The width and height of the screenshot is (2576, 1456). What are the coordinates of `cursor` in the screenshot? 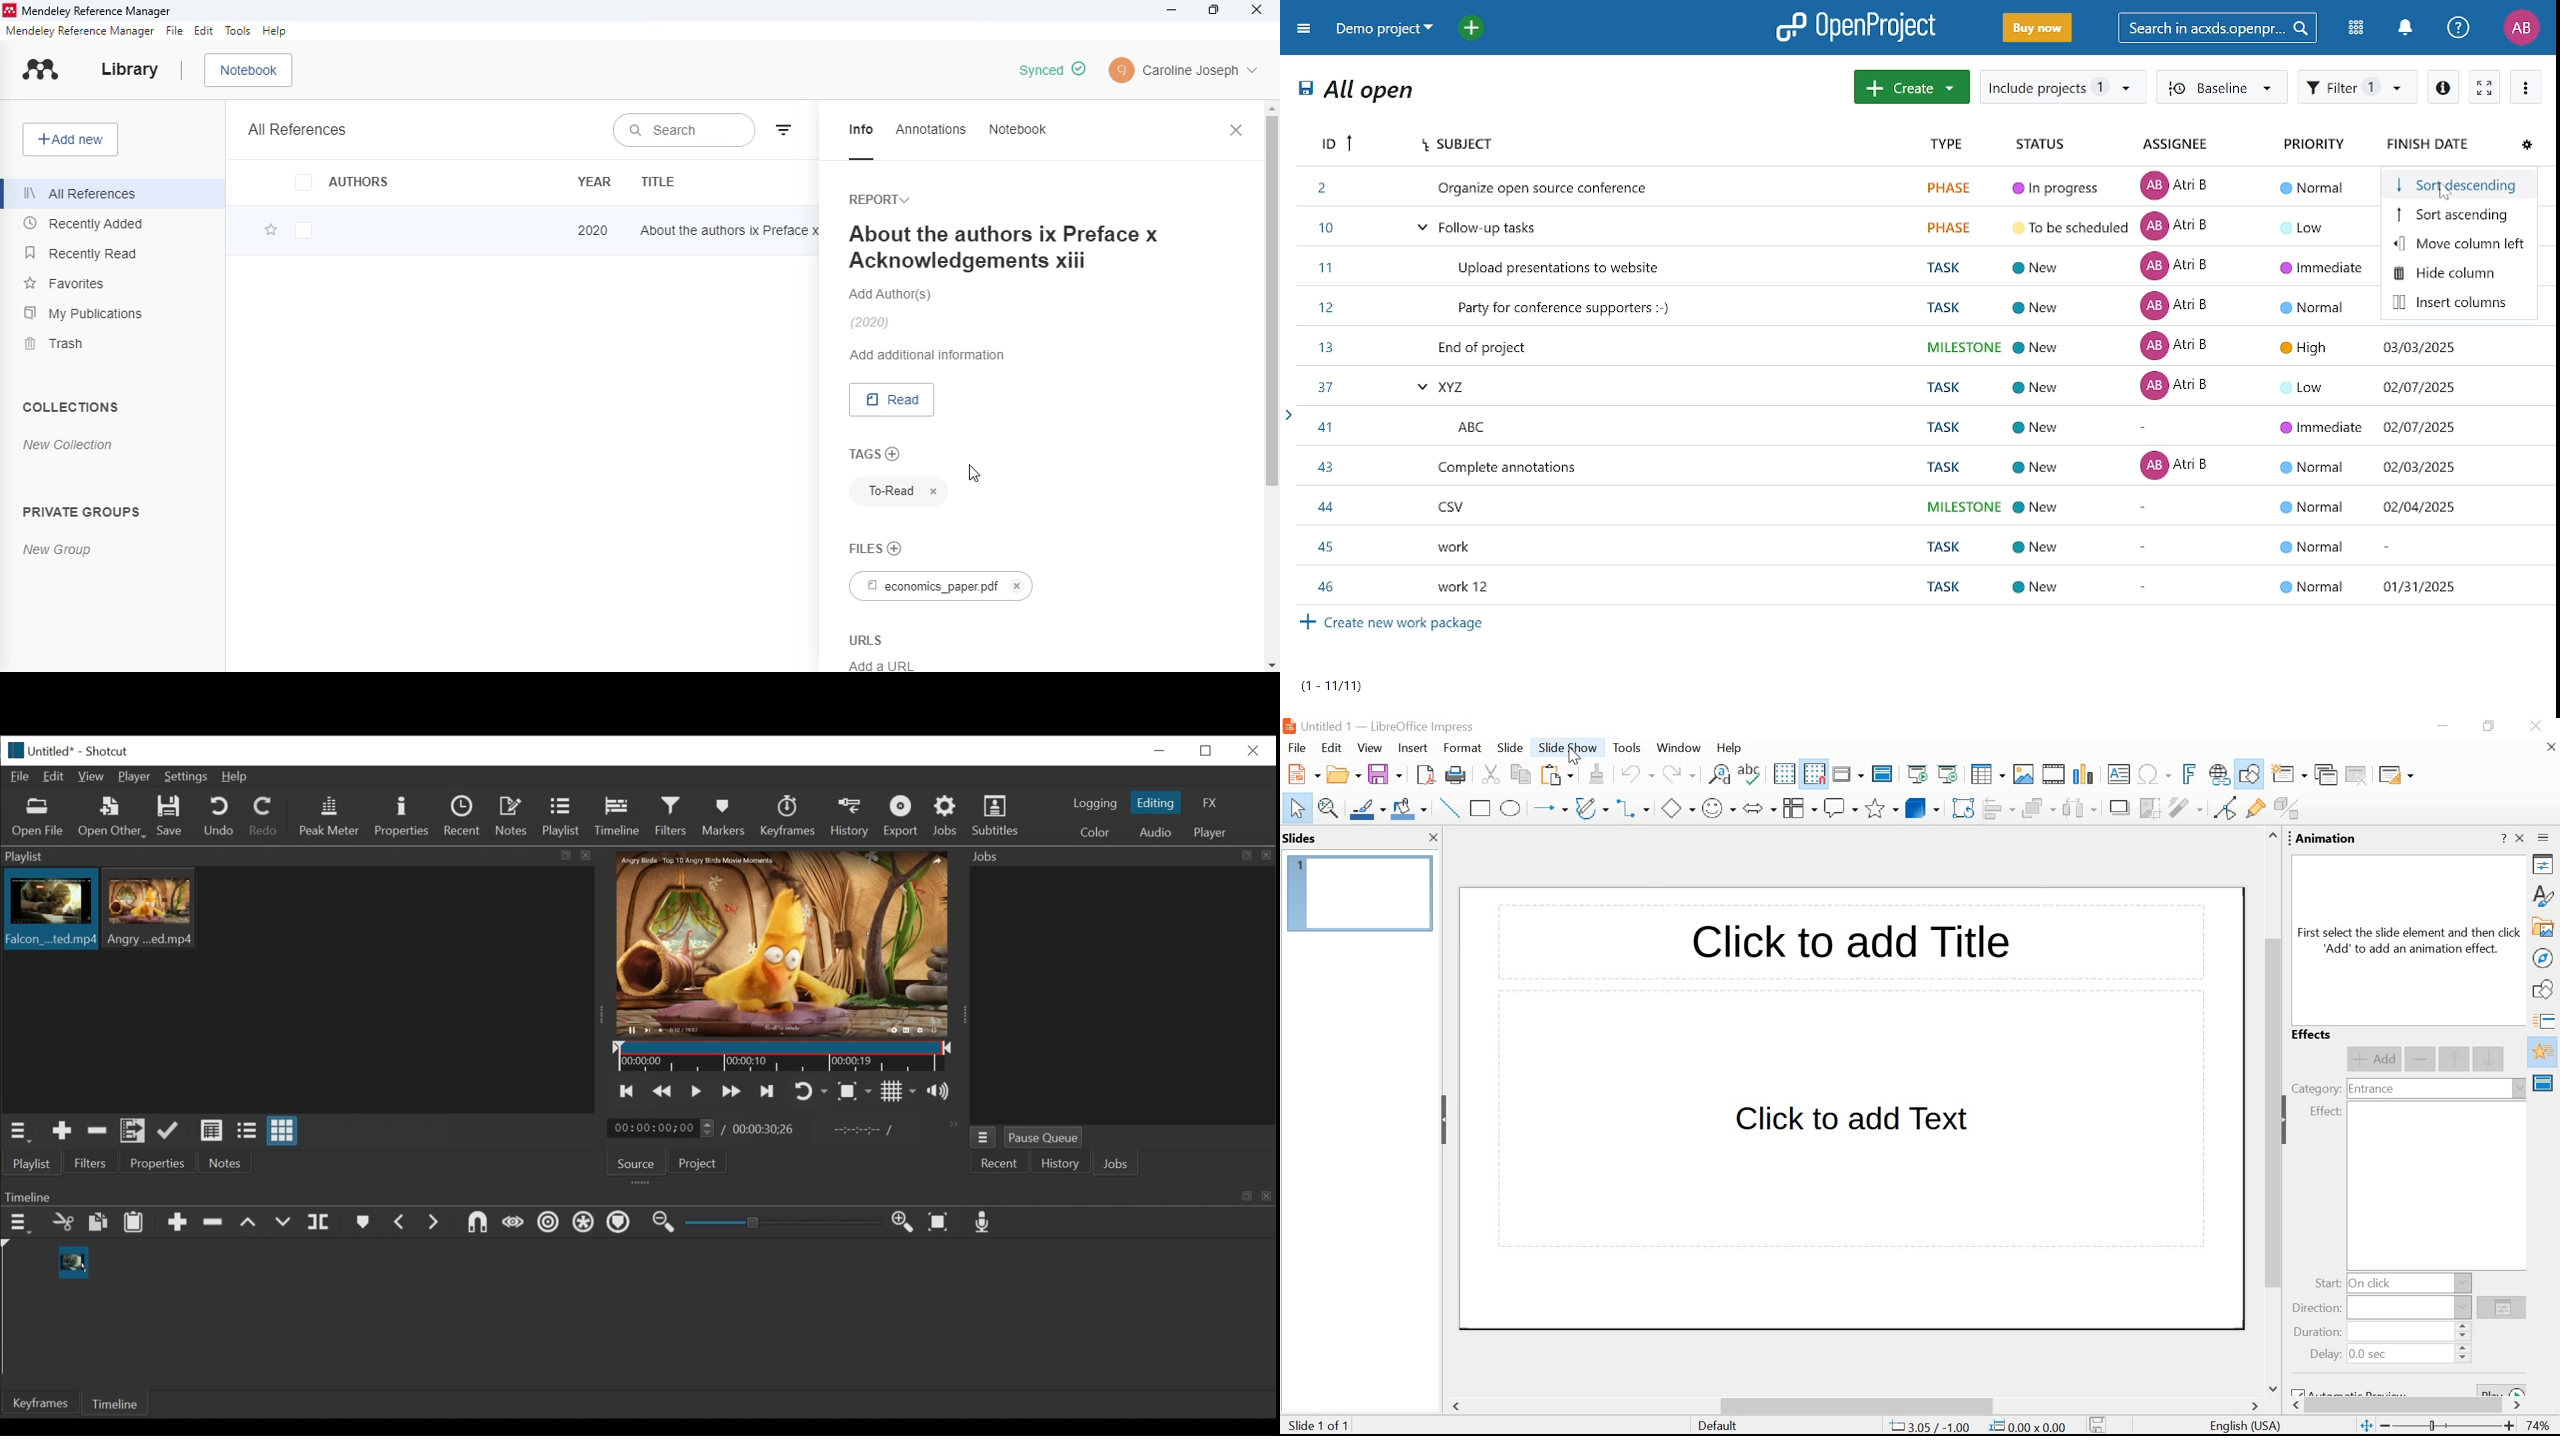 It's located at (972, 474).